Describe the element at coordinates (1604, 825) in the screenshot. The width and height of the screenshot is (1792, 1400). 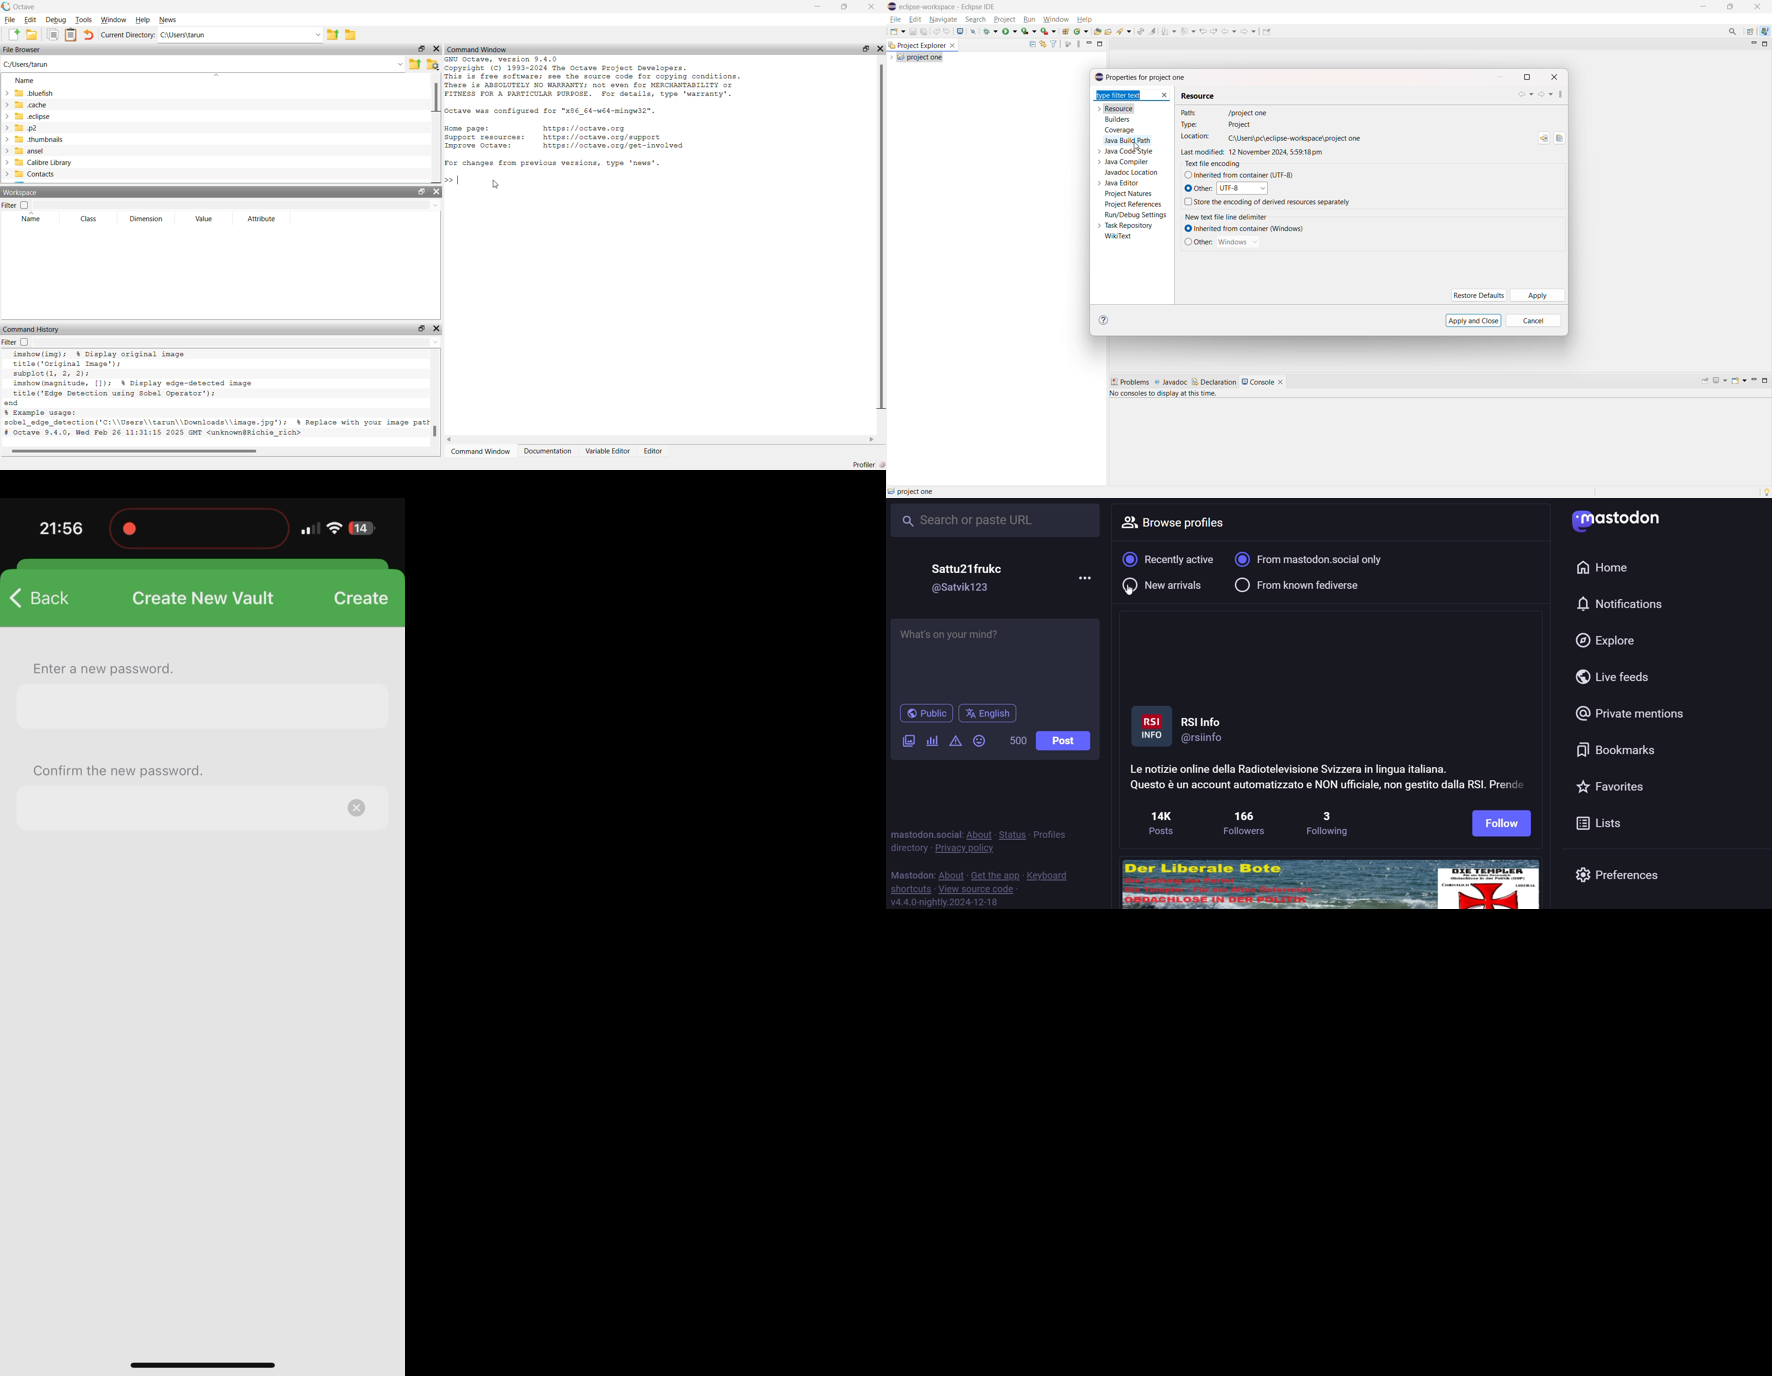
I see `lists` at that location.